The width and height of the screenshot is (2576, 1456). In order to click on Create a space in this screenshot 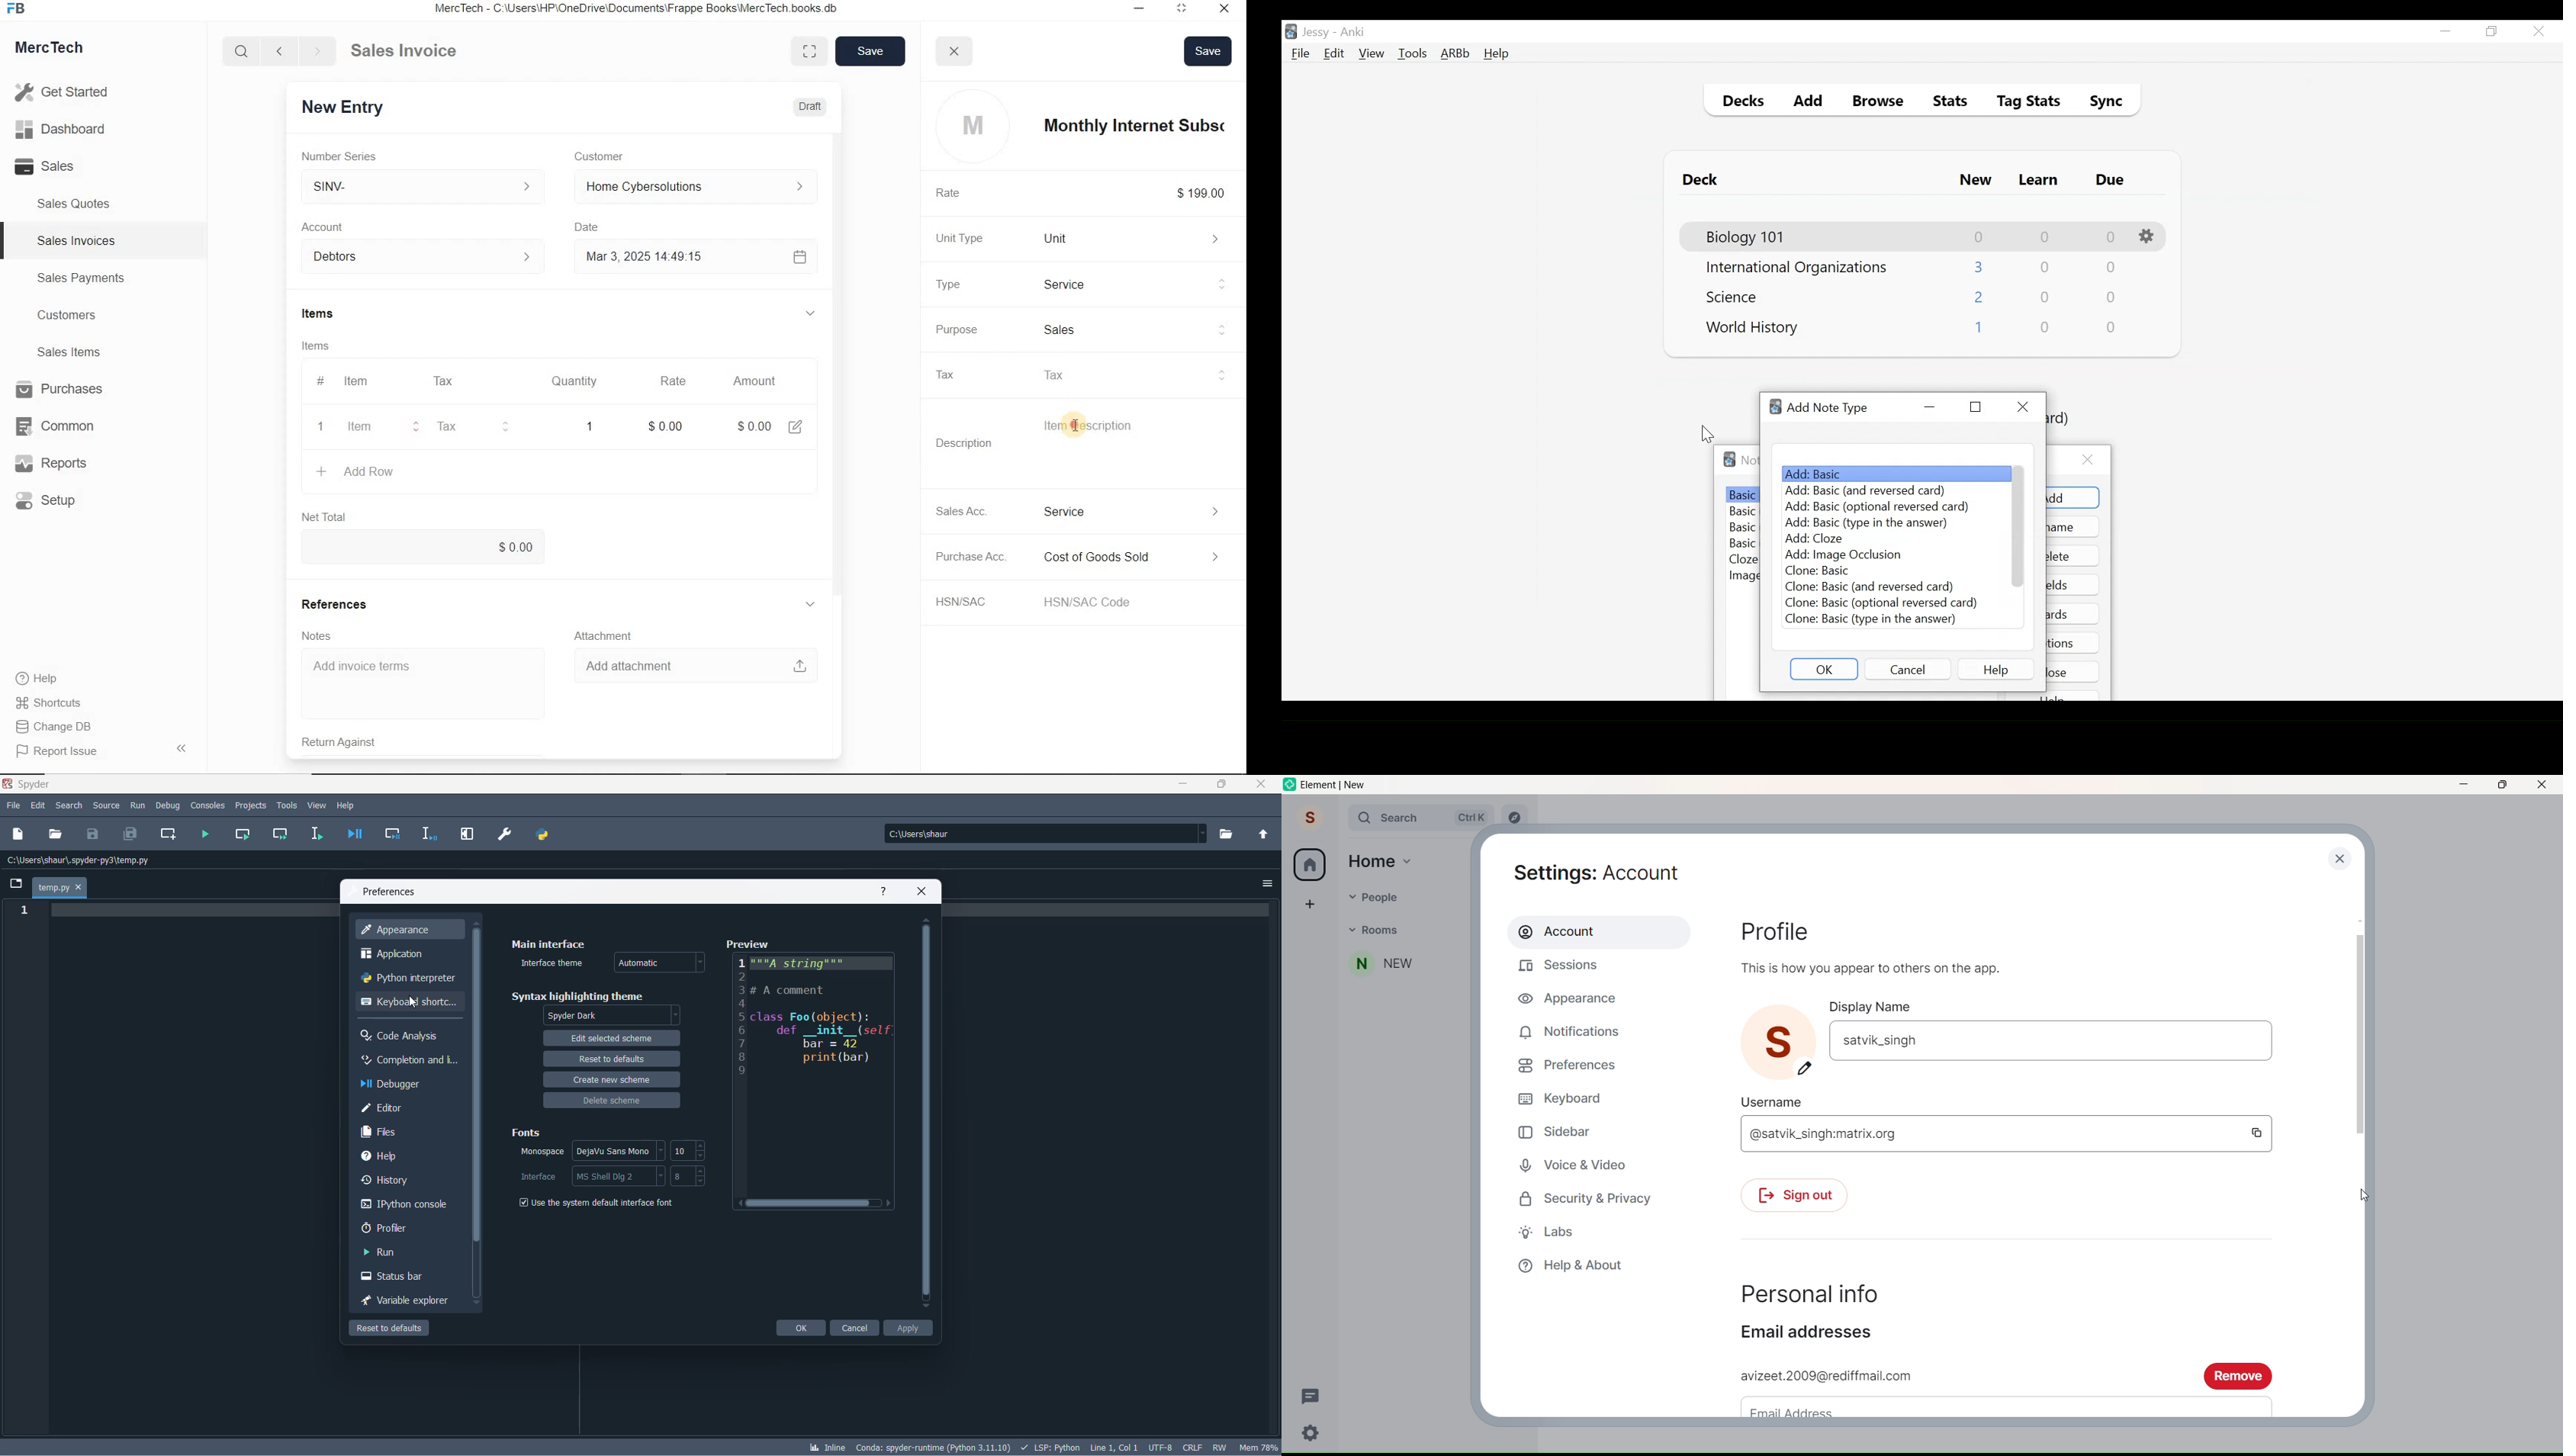, I will do `click(1310, 903)`.